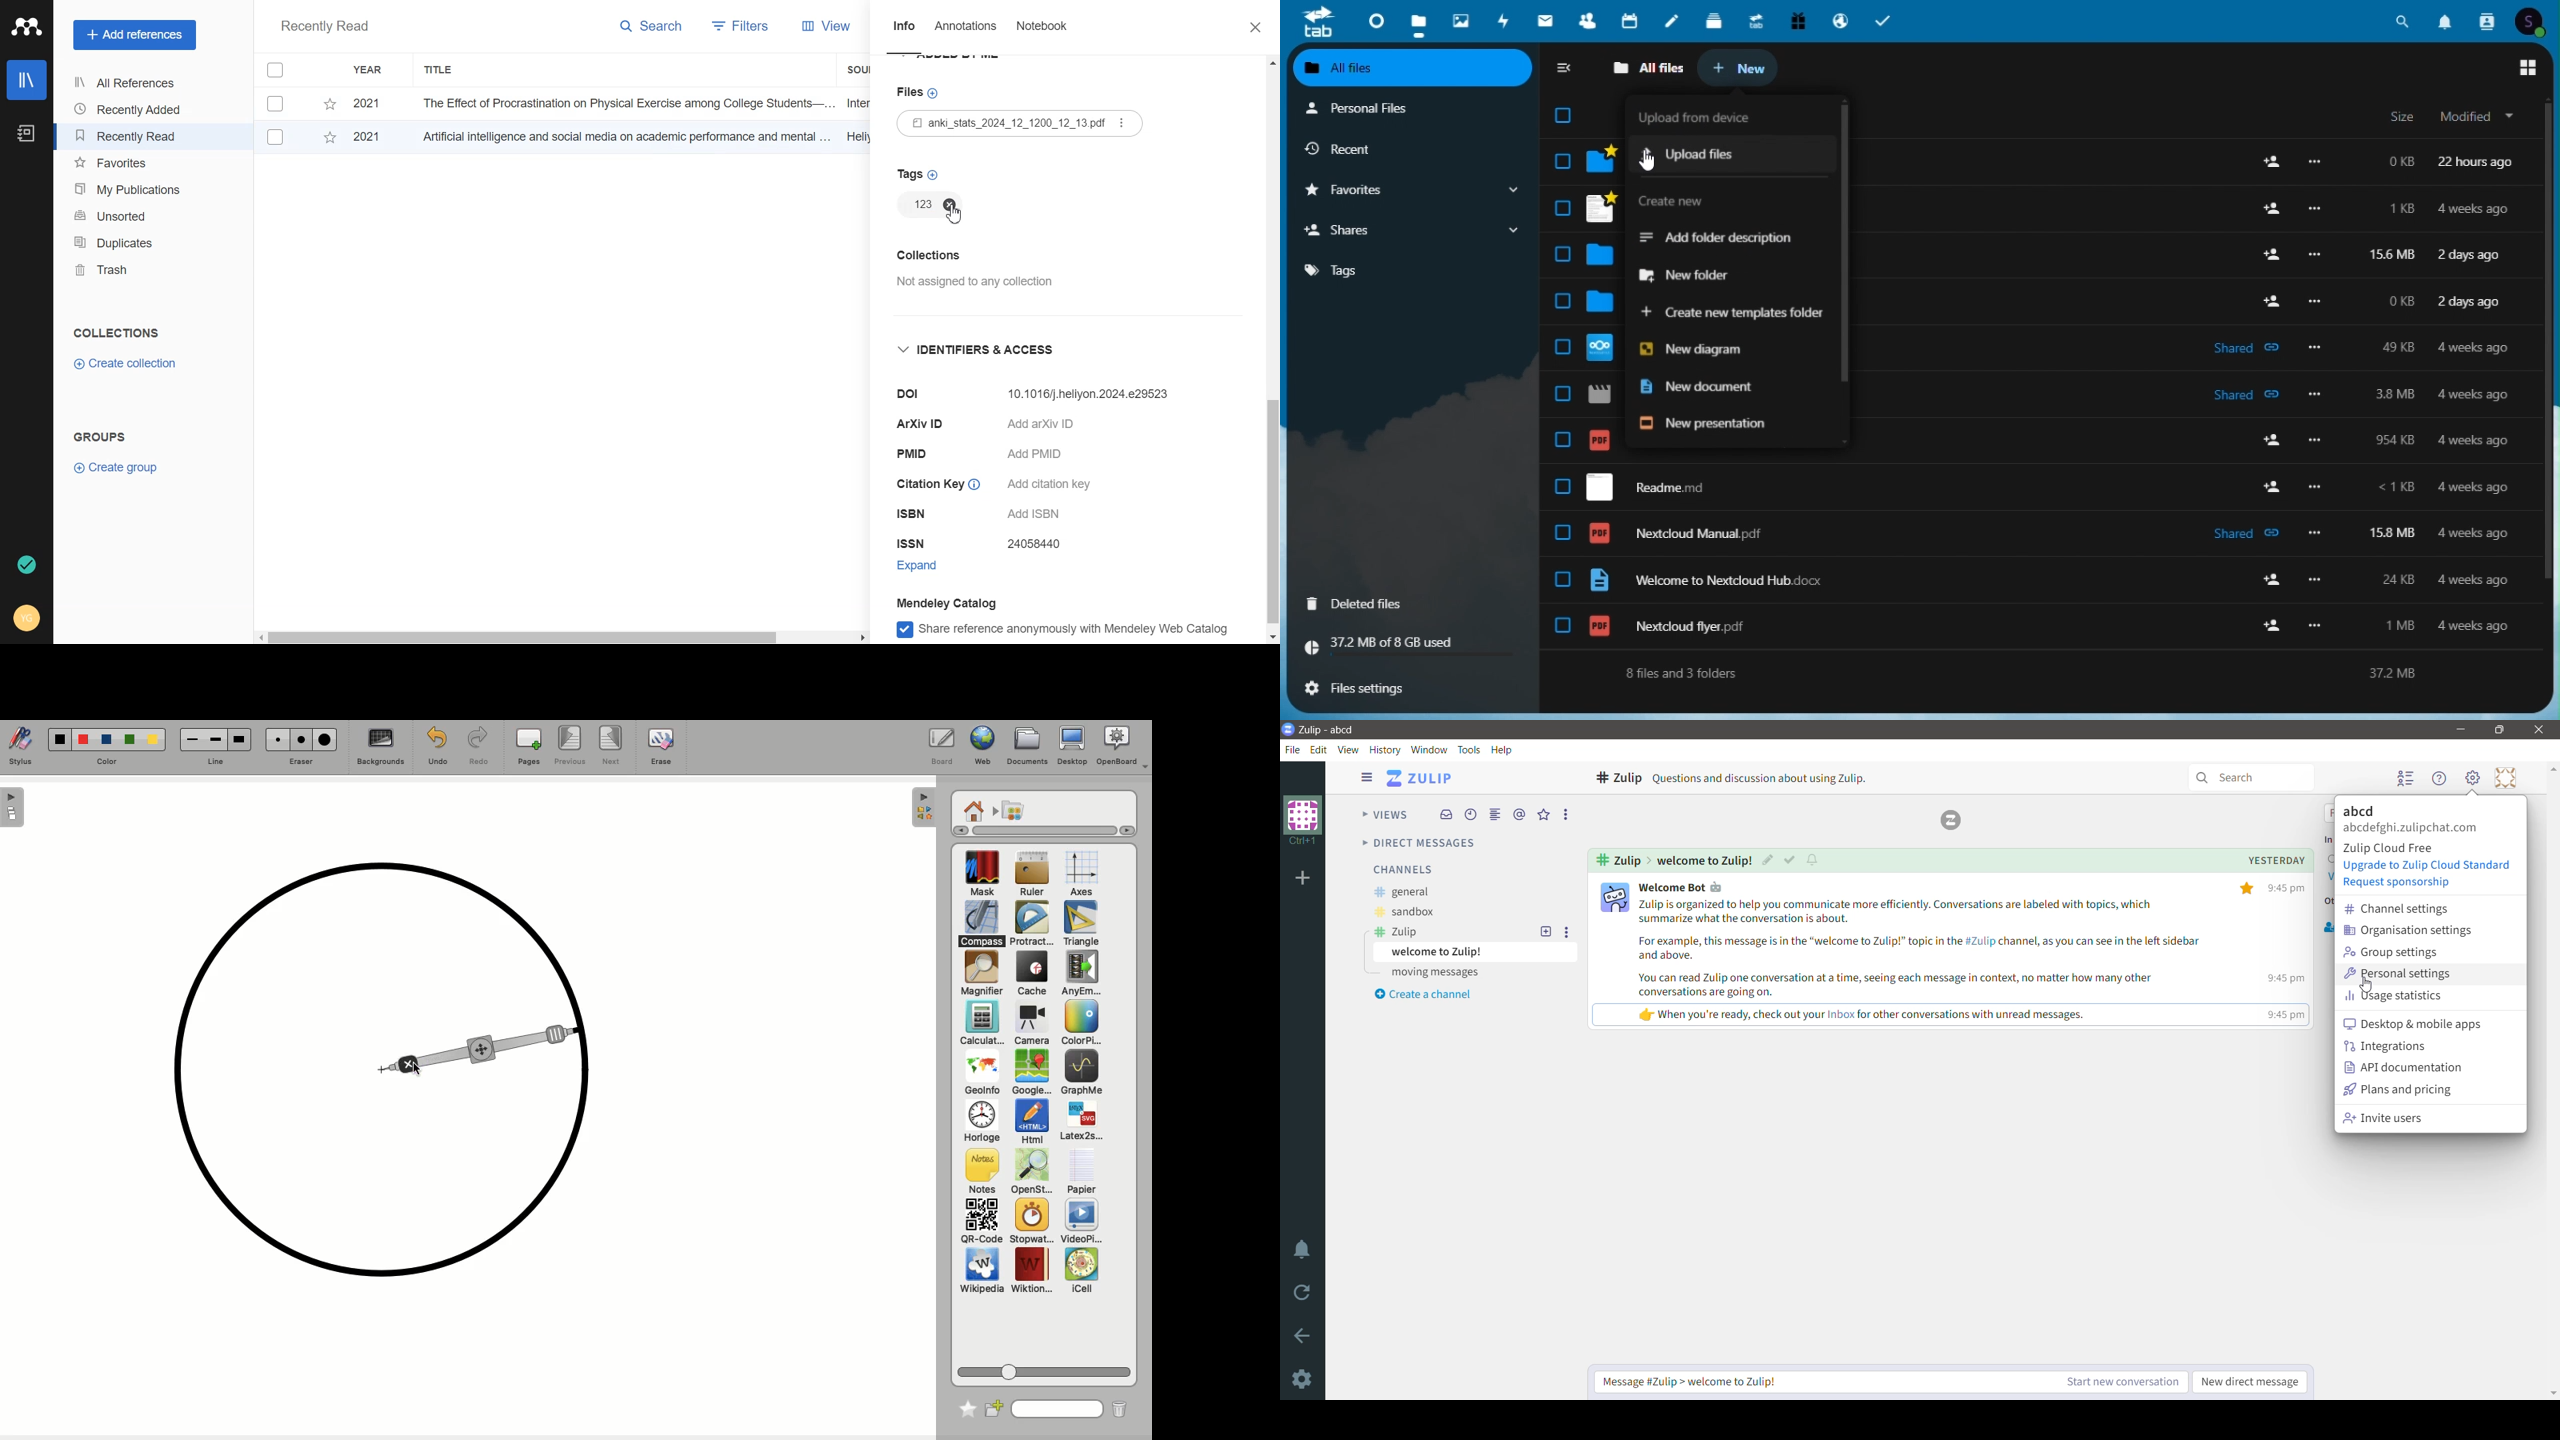 The image size is (2576, 1456). I want to click on add user, so click(2273, 300).